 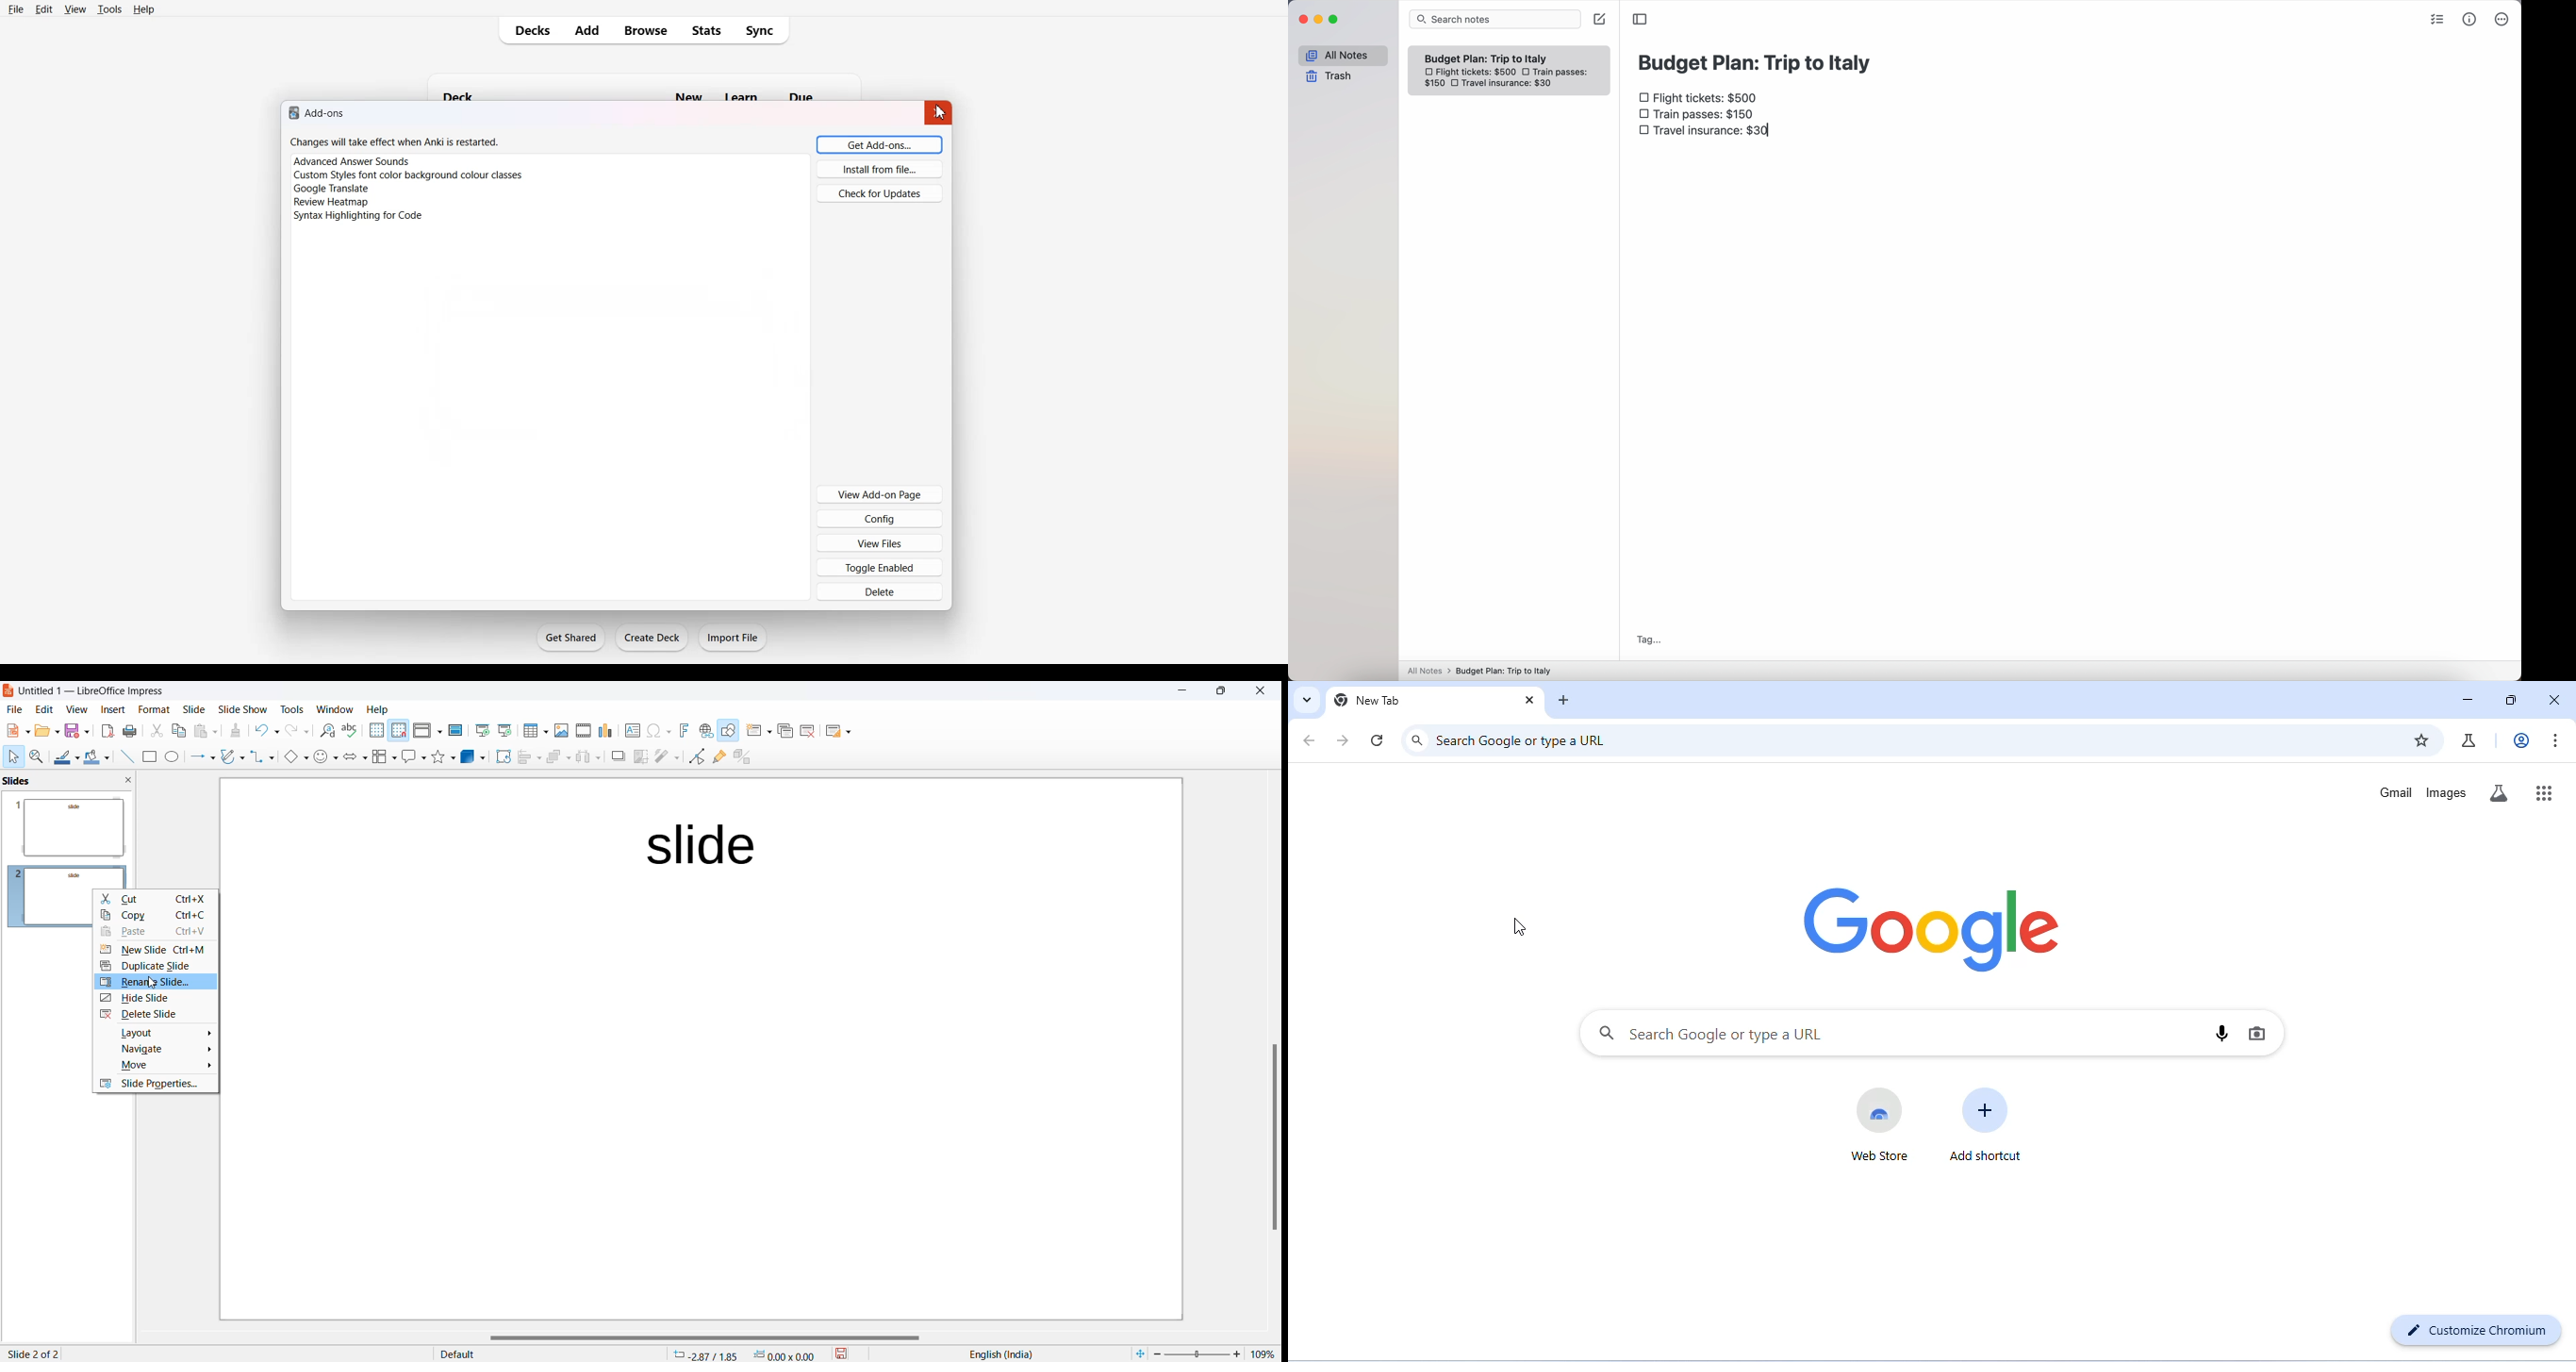 What do you see at coordinates (152, 982) in the screenshot?
I see `rename slide` at bounding box center [152, 982].